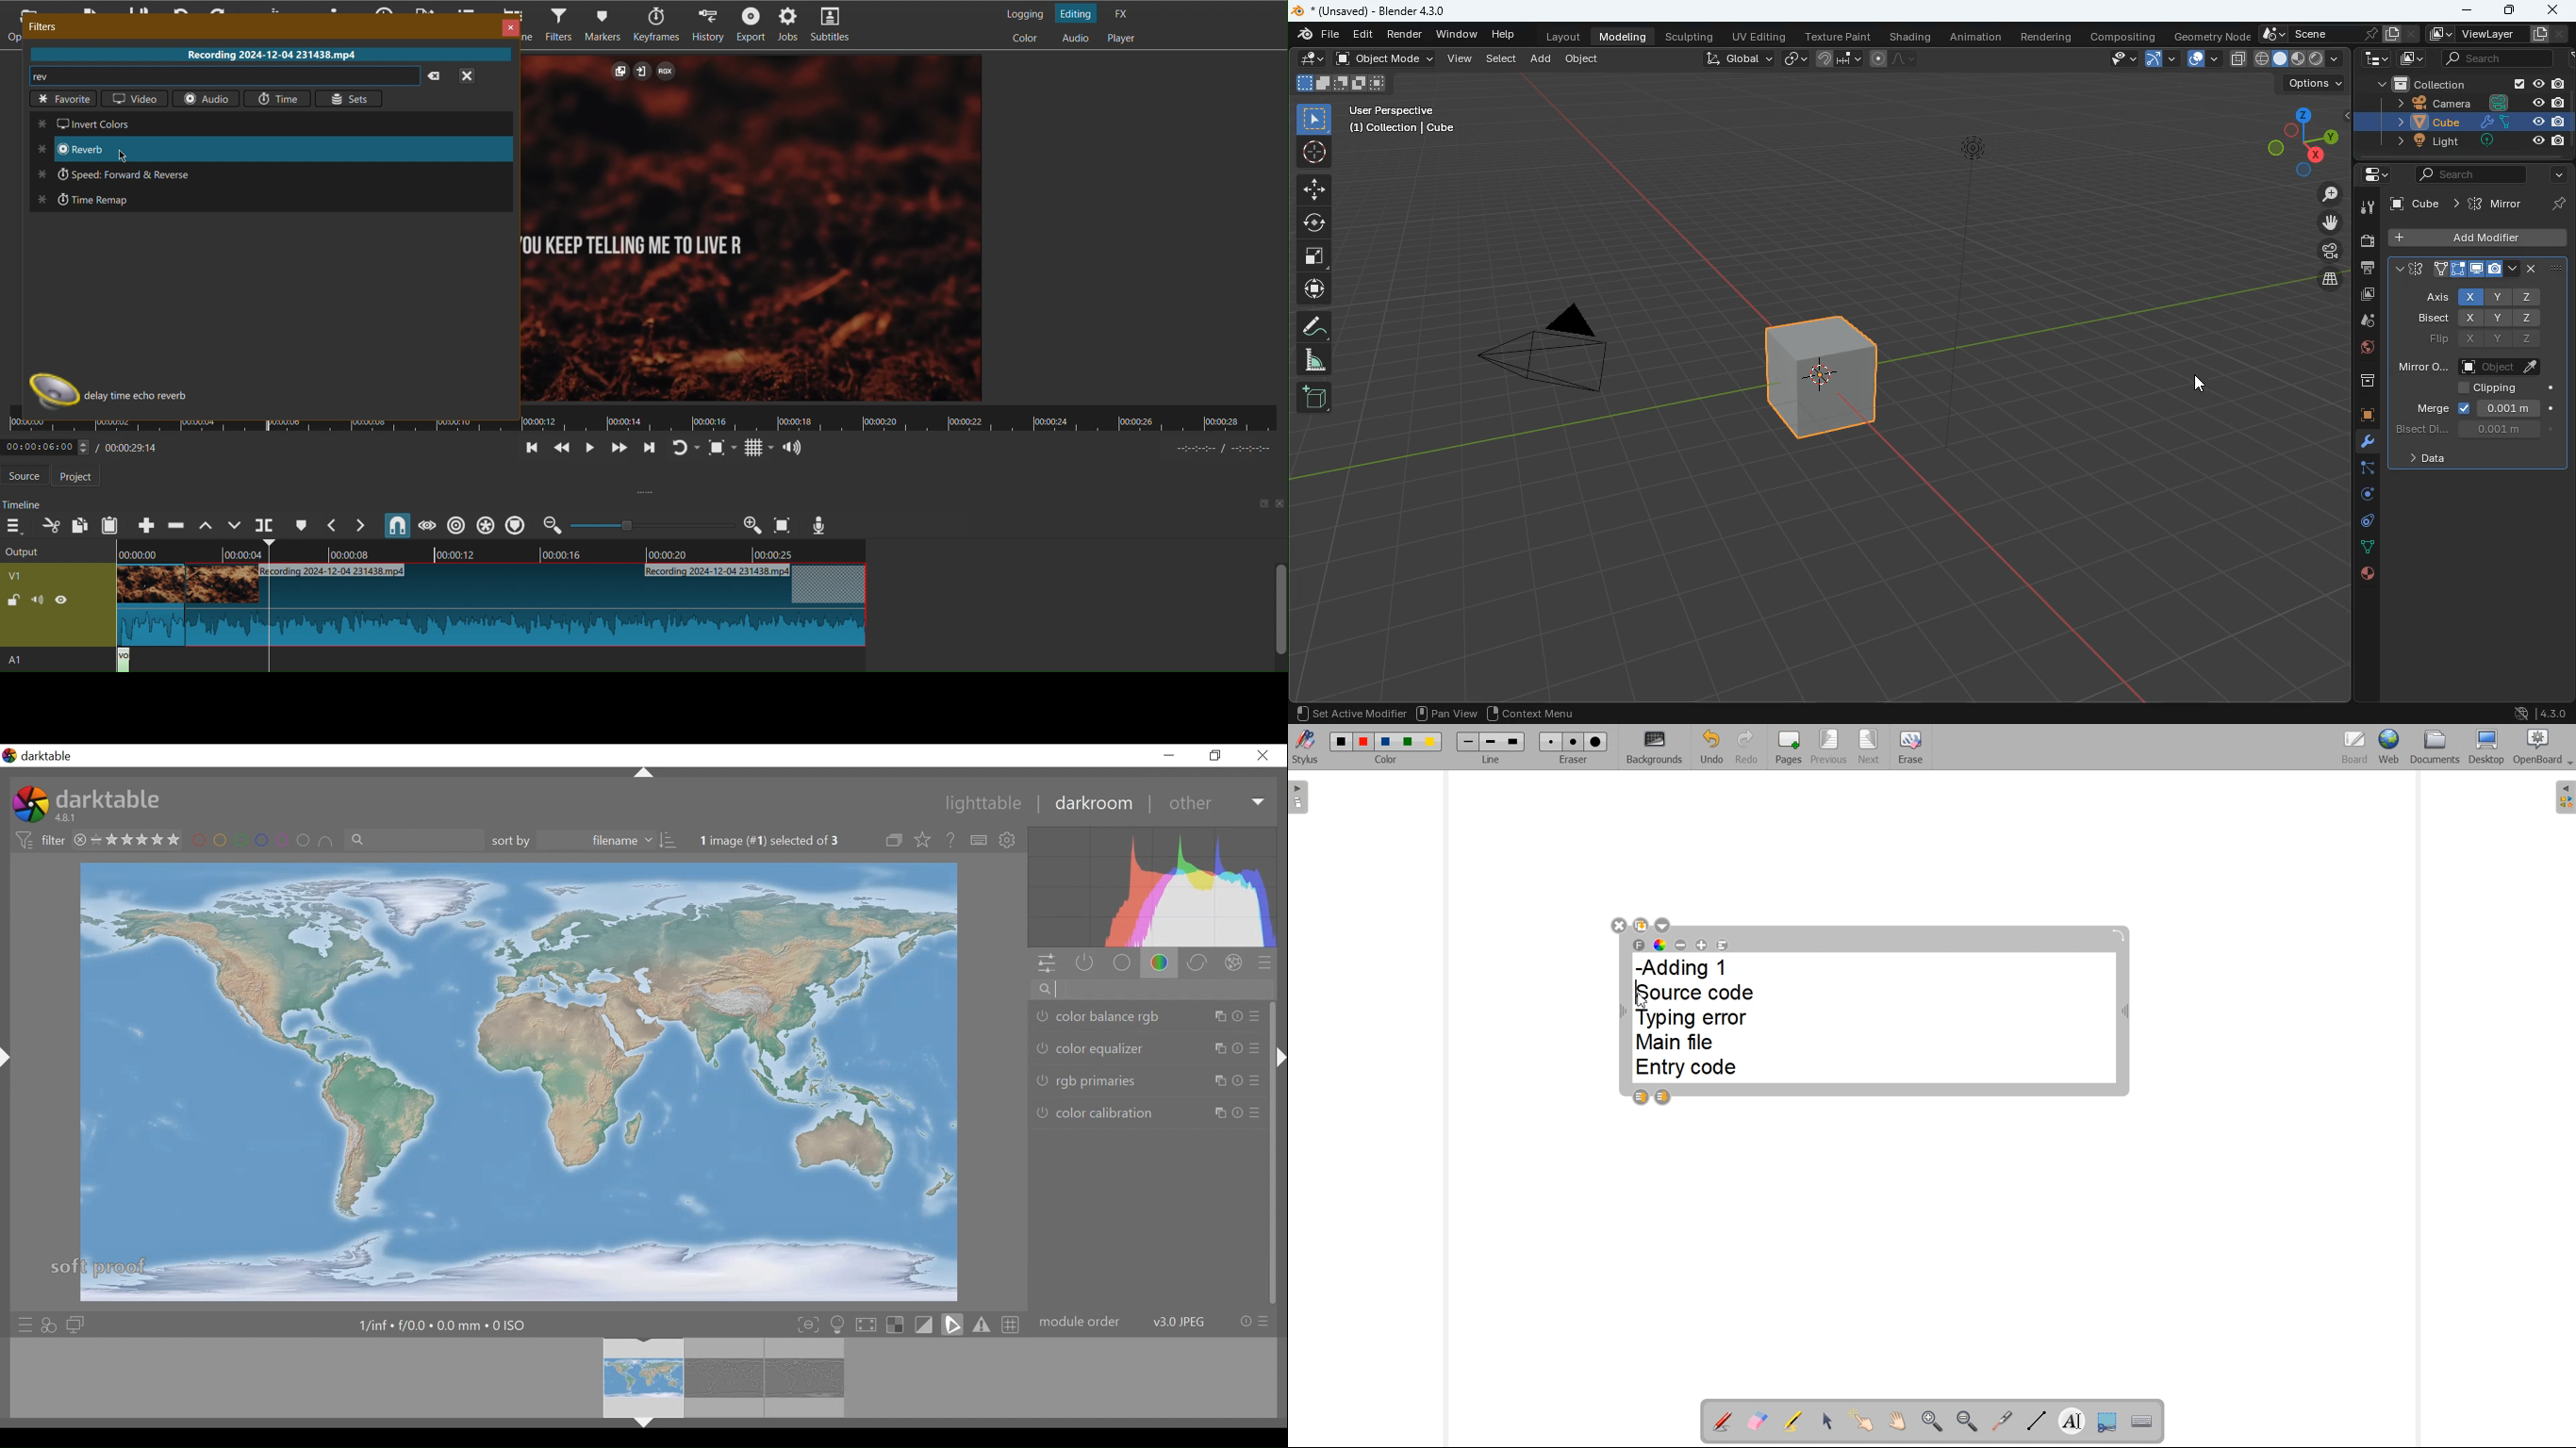 Image resolution: width=2576 pixels, height=1456 pixels. What do you see at coordinates (204, 98) in the screenshot?
I see `Audio` at bounding box center [204, 98].